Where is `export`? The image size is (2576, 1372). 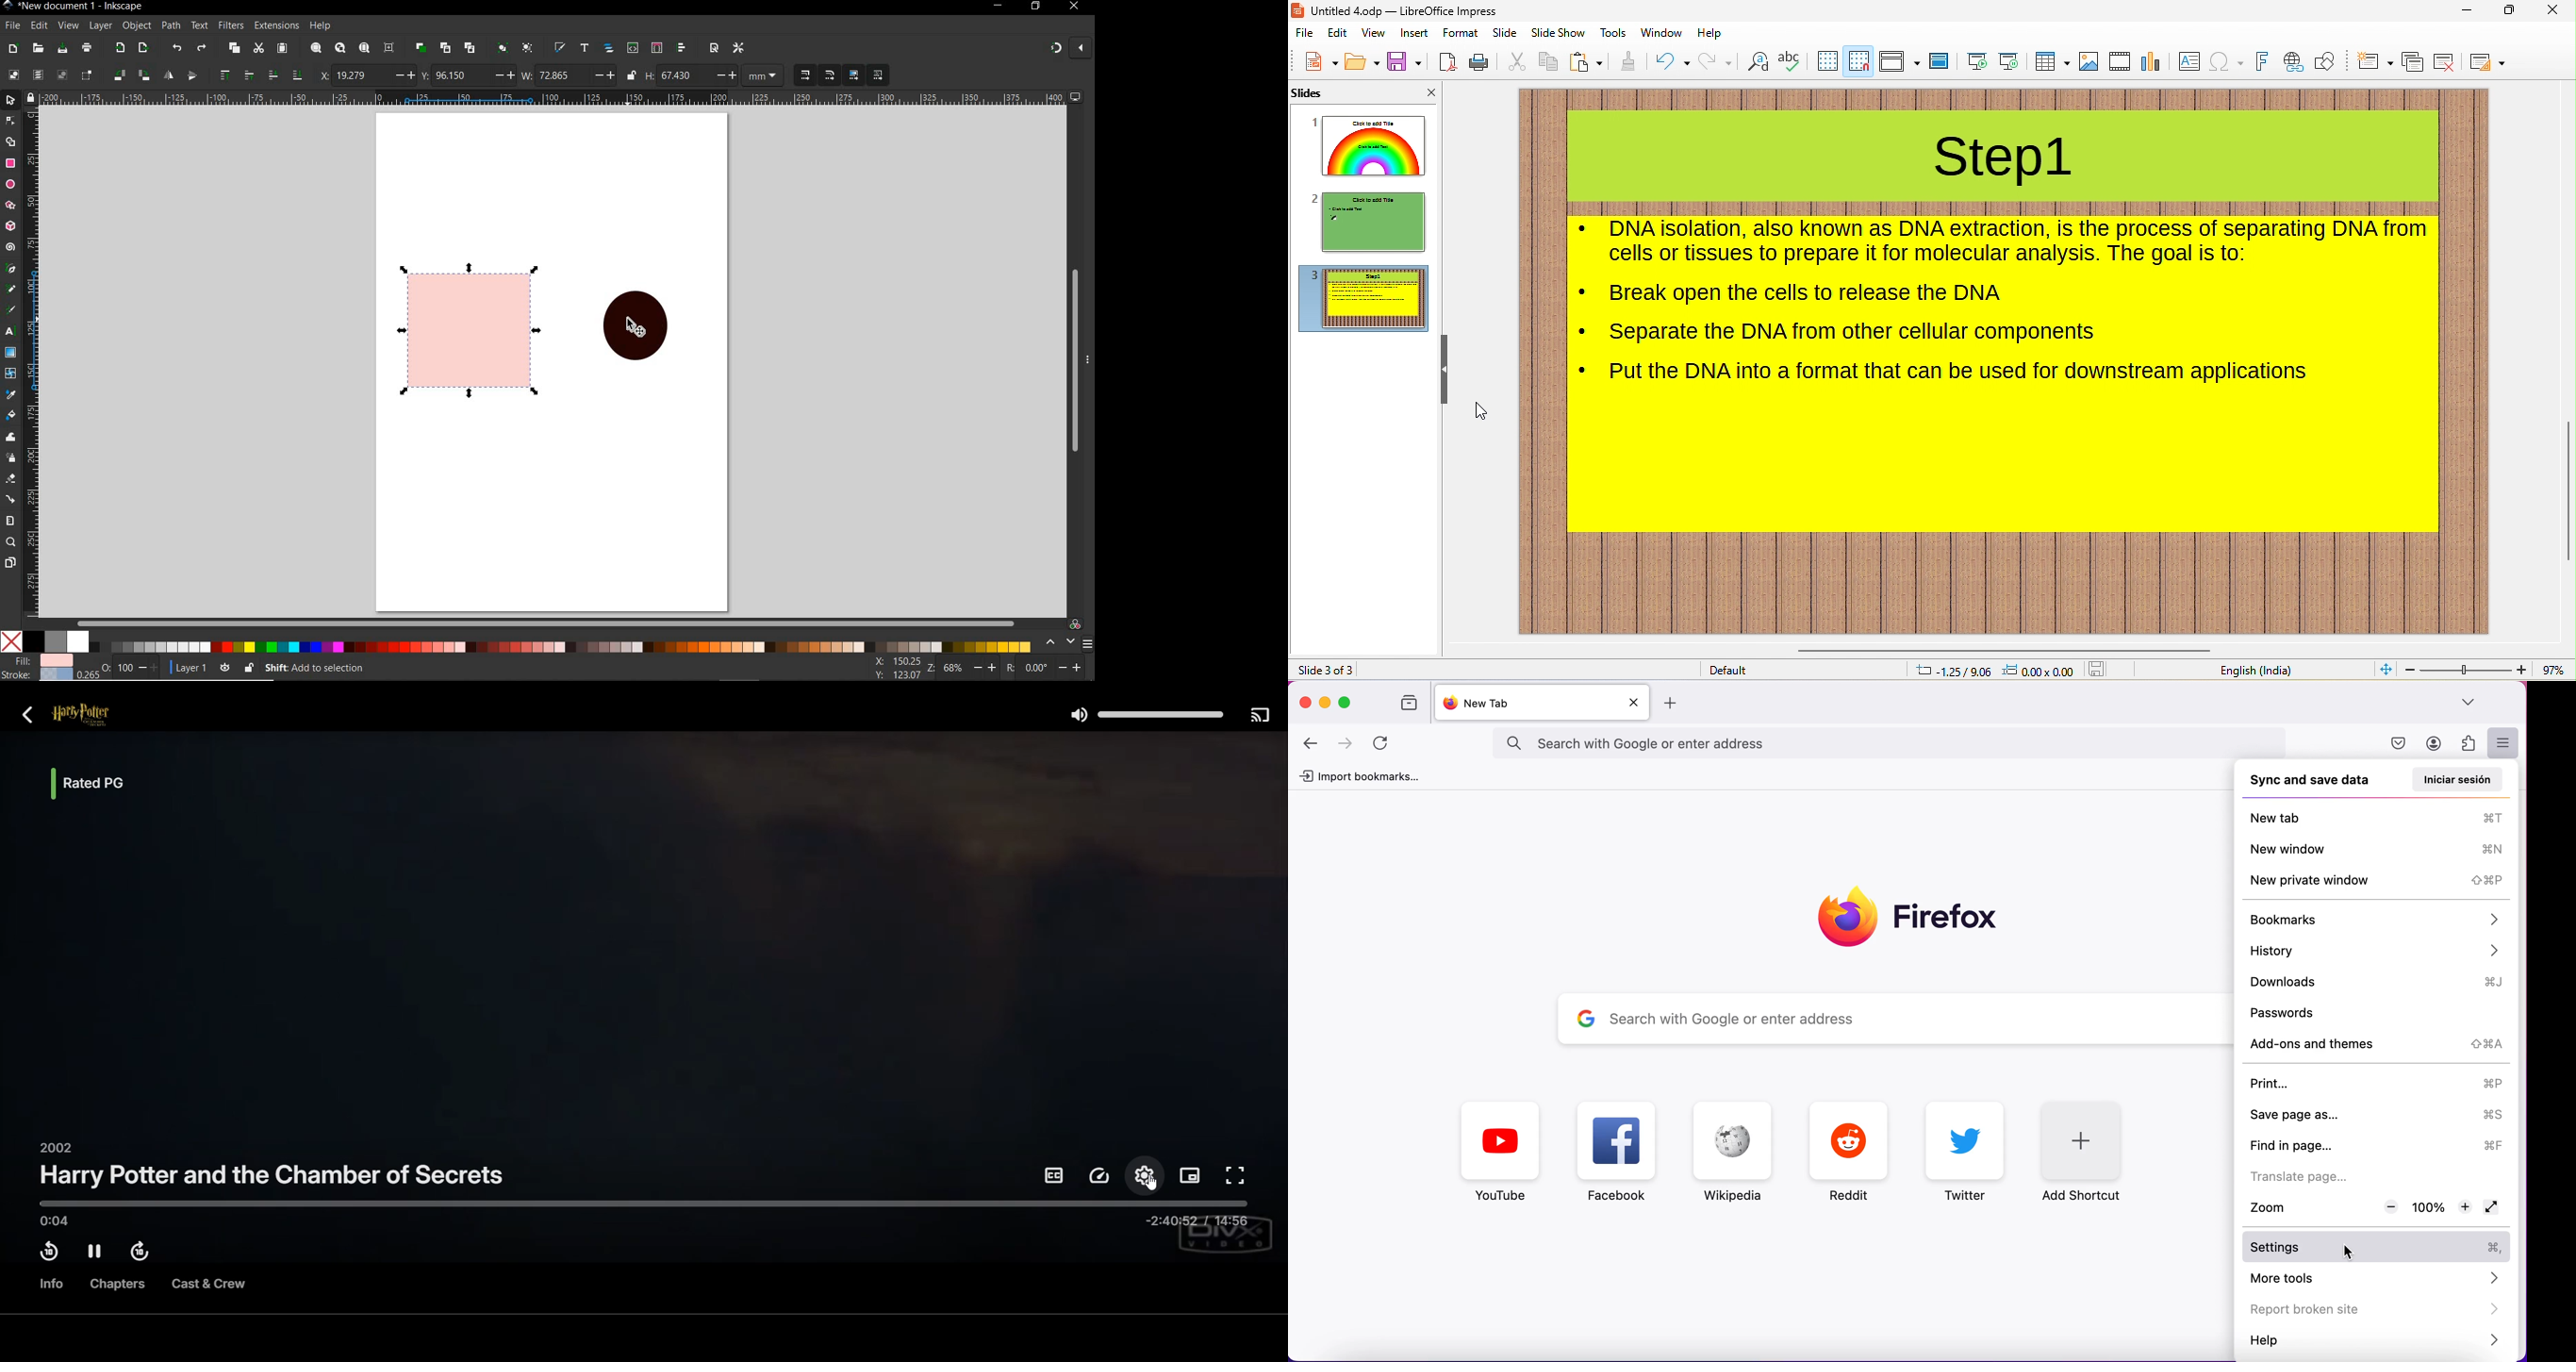 export is located at coordinates (120, 47).